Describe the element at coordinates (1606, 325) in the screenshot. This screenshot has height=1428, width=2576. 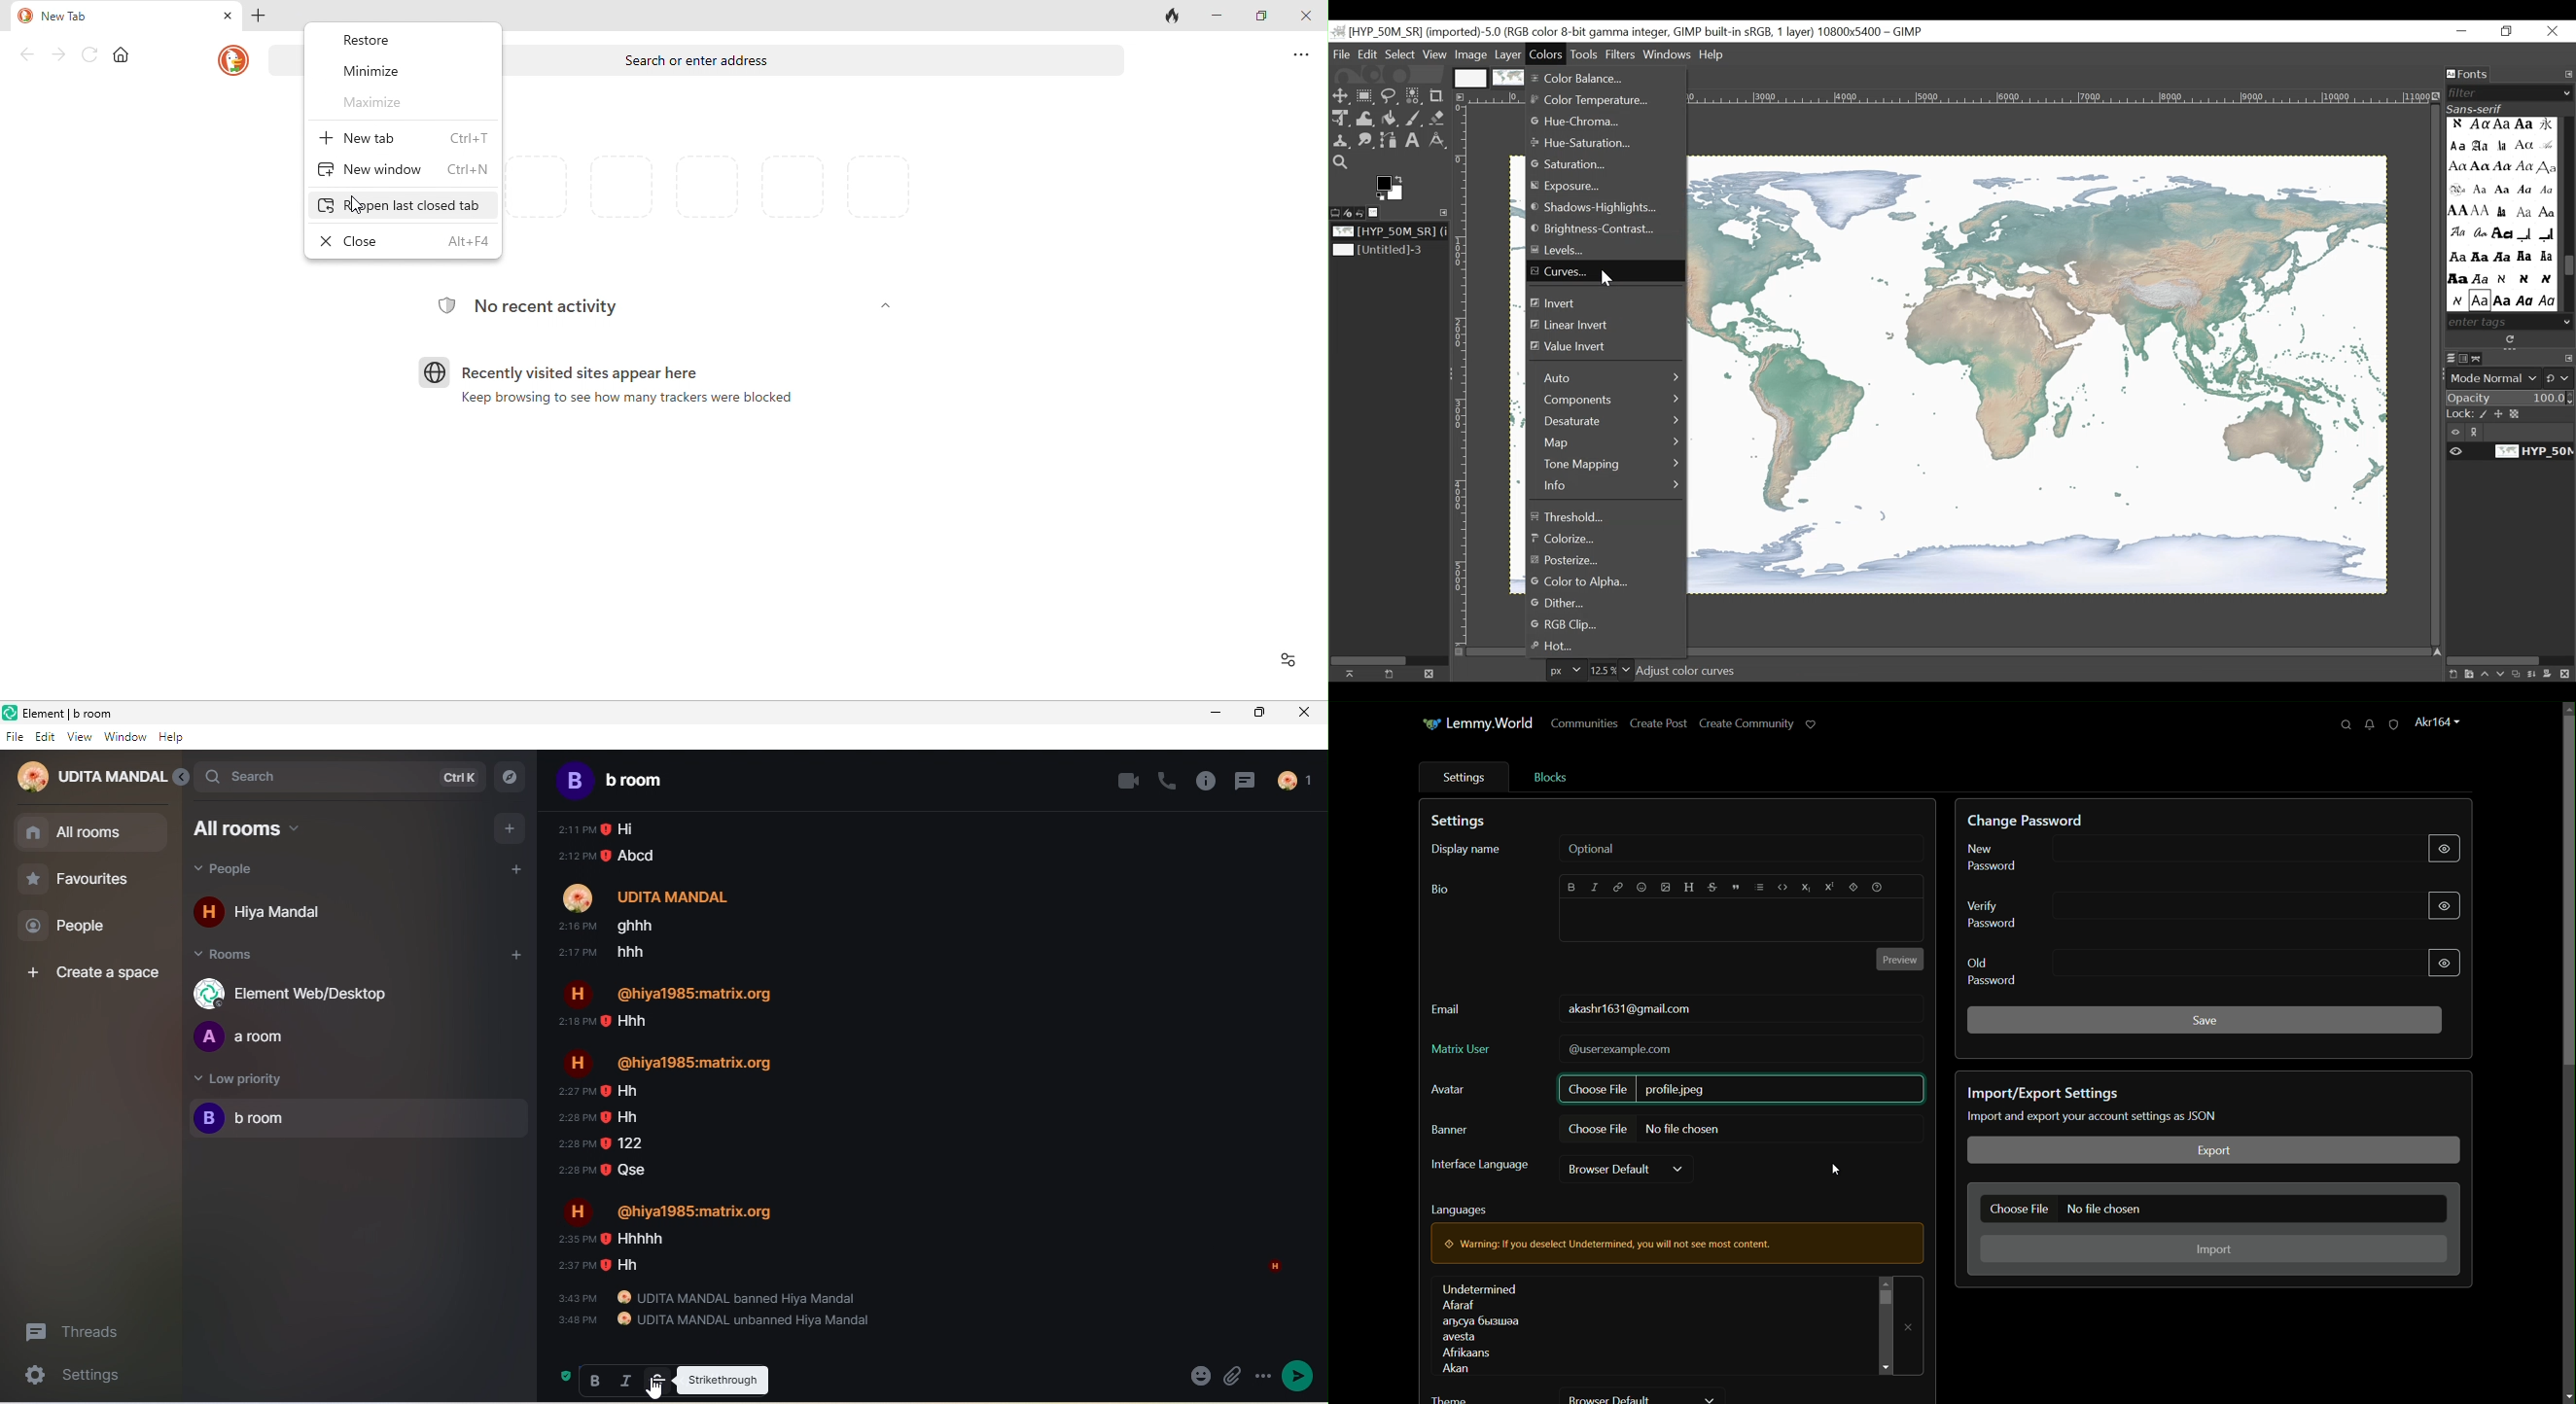
I see `Linear Invert` at that location.